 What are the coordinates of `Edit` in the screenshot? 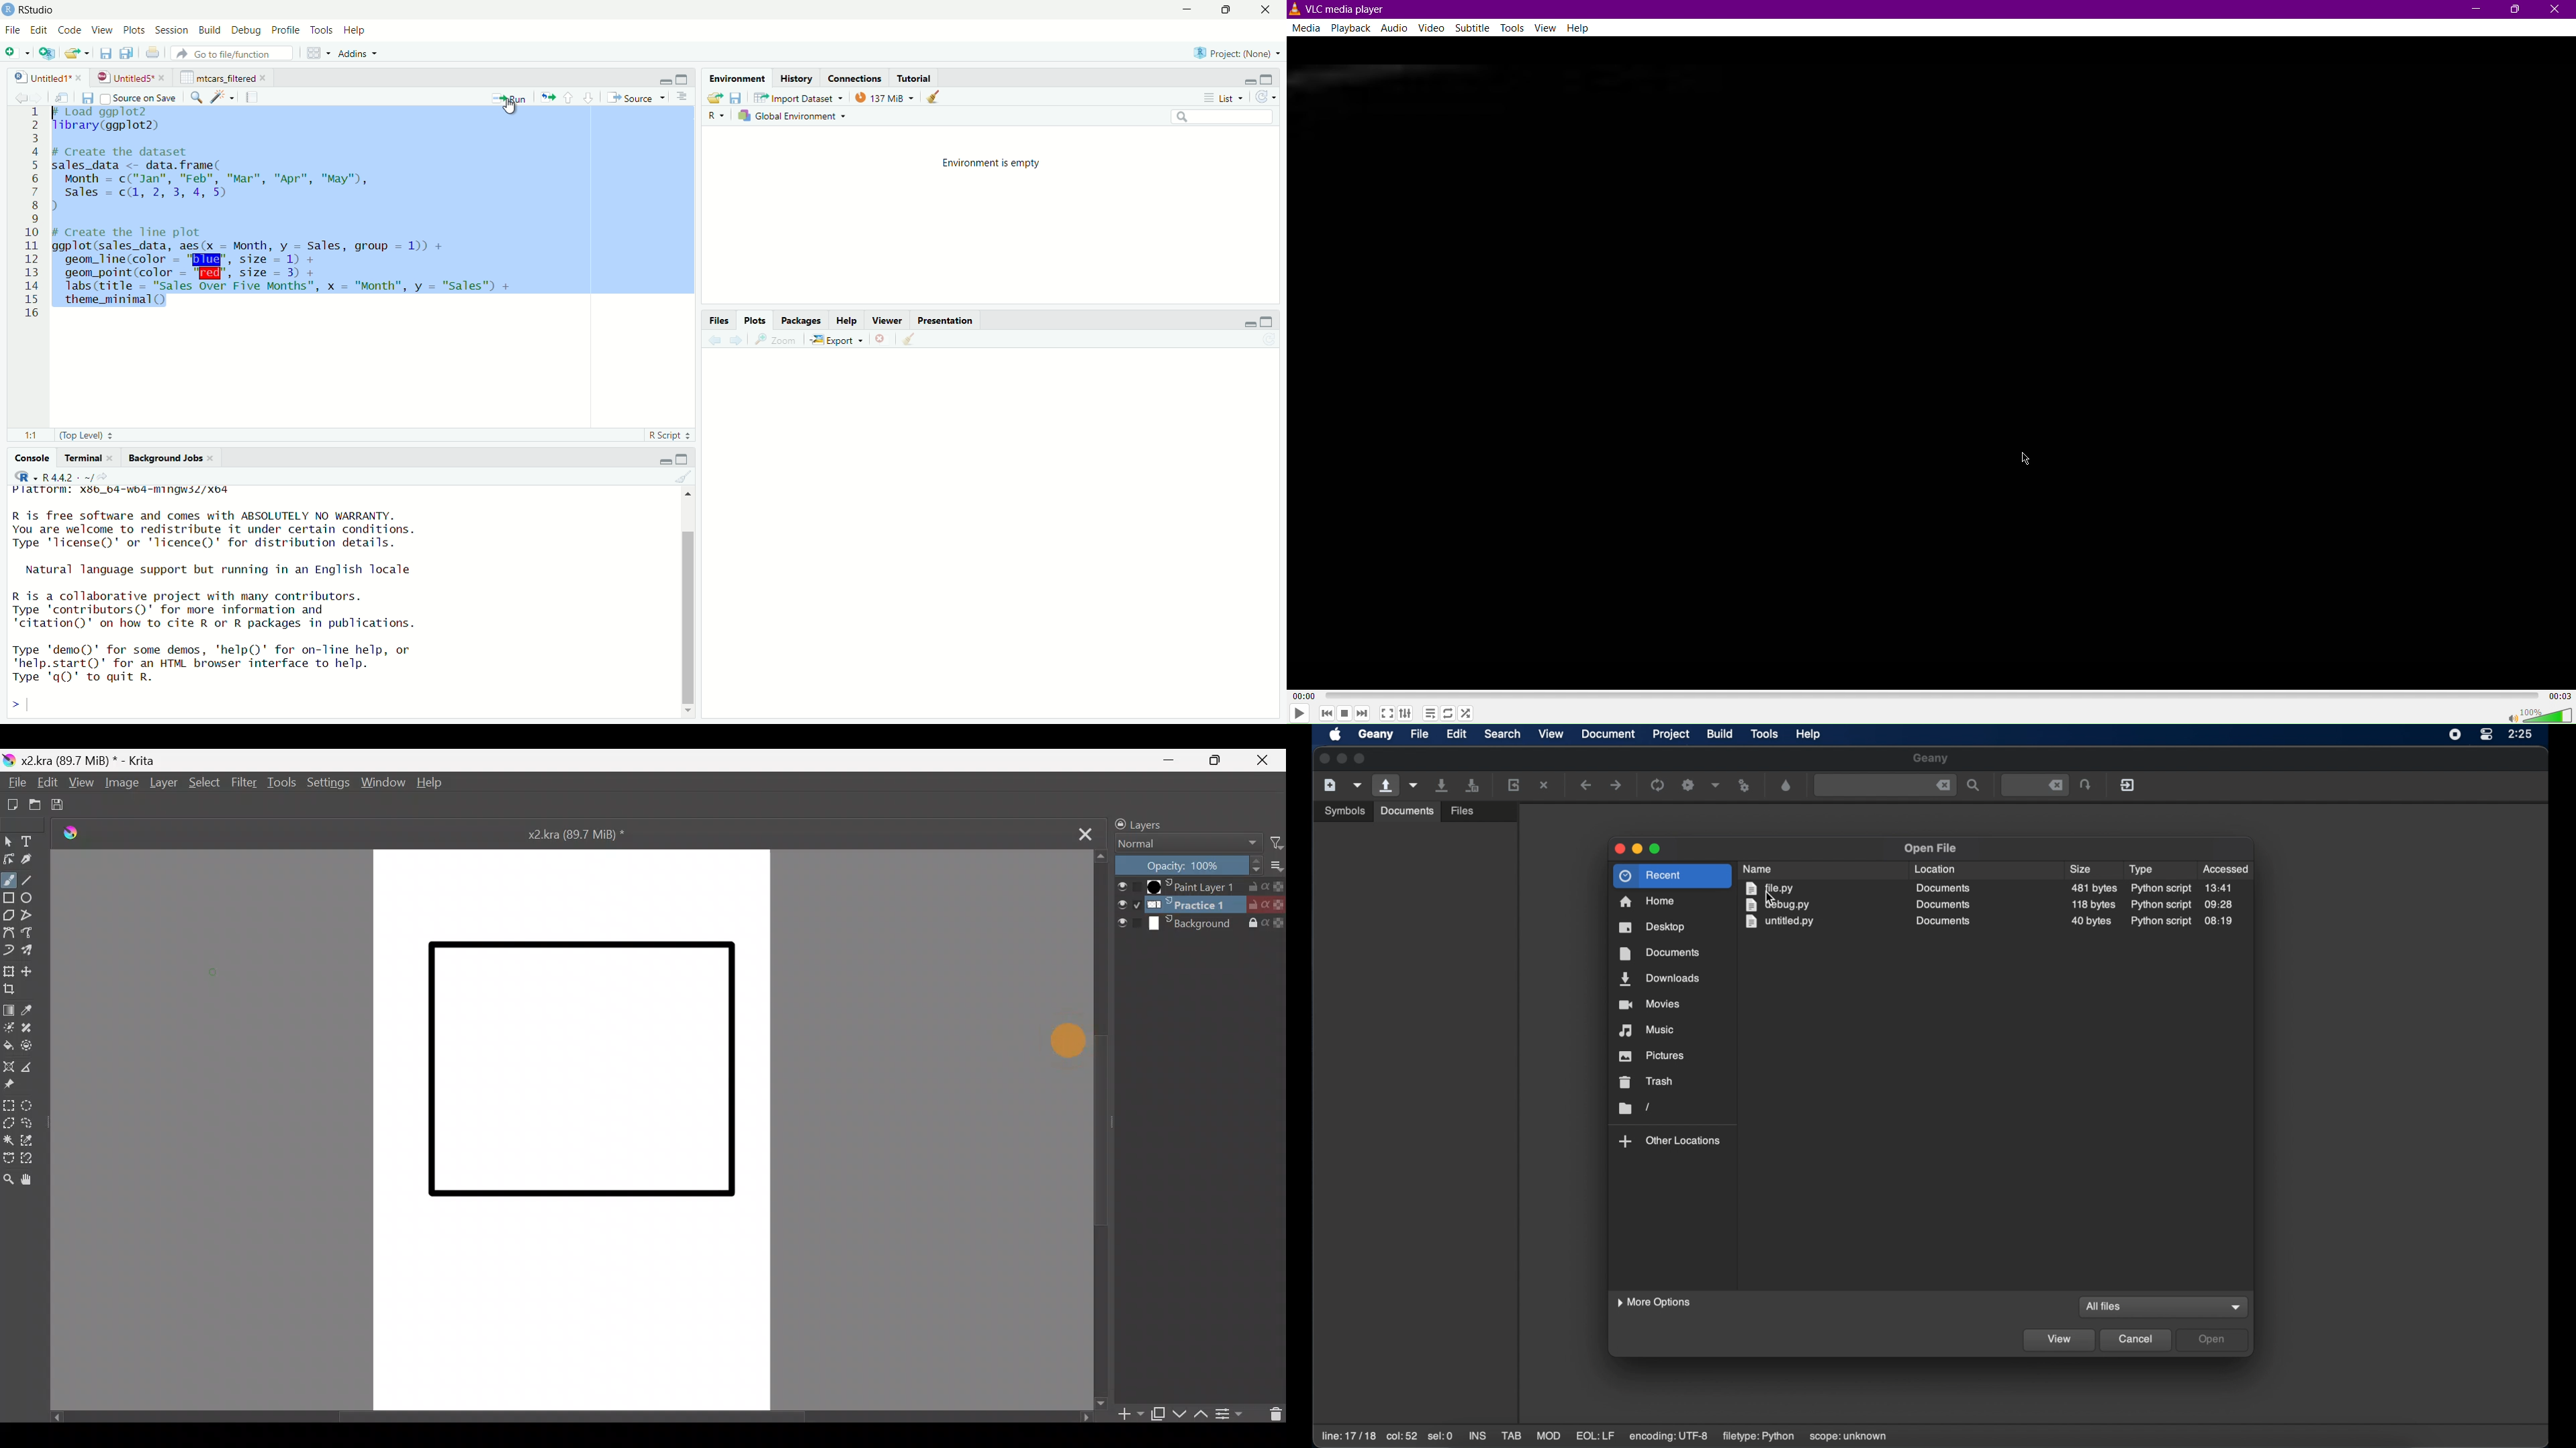 It's located at (46, 784).